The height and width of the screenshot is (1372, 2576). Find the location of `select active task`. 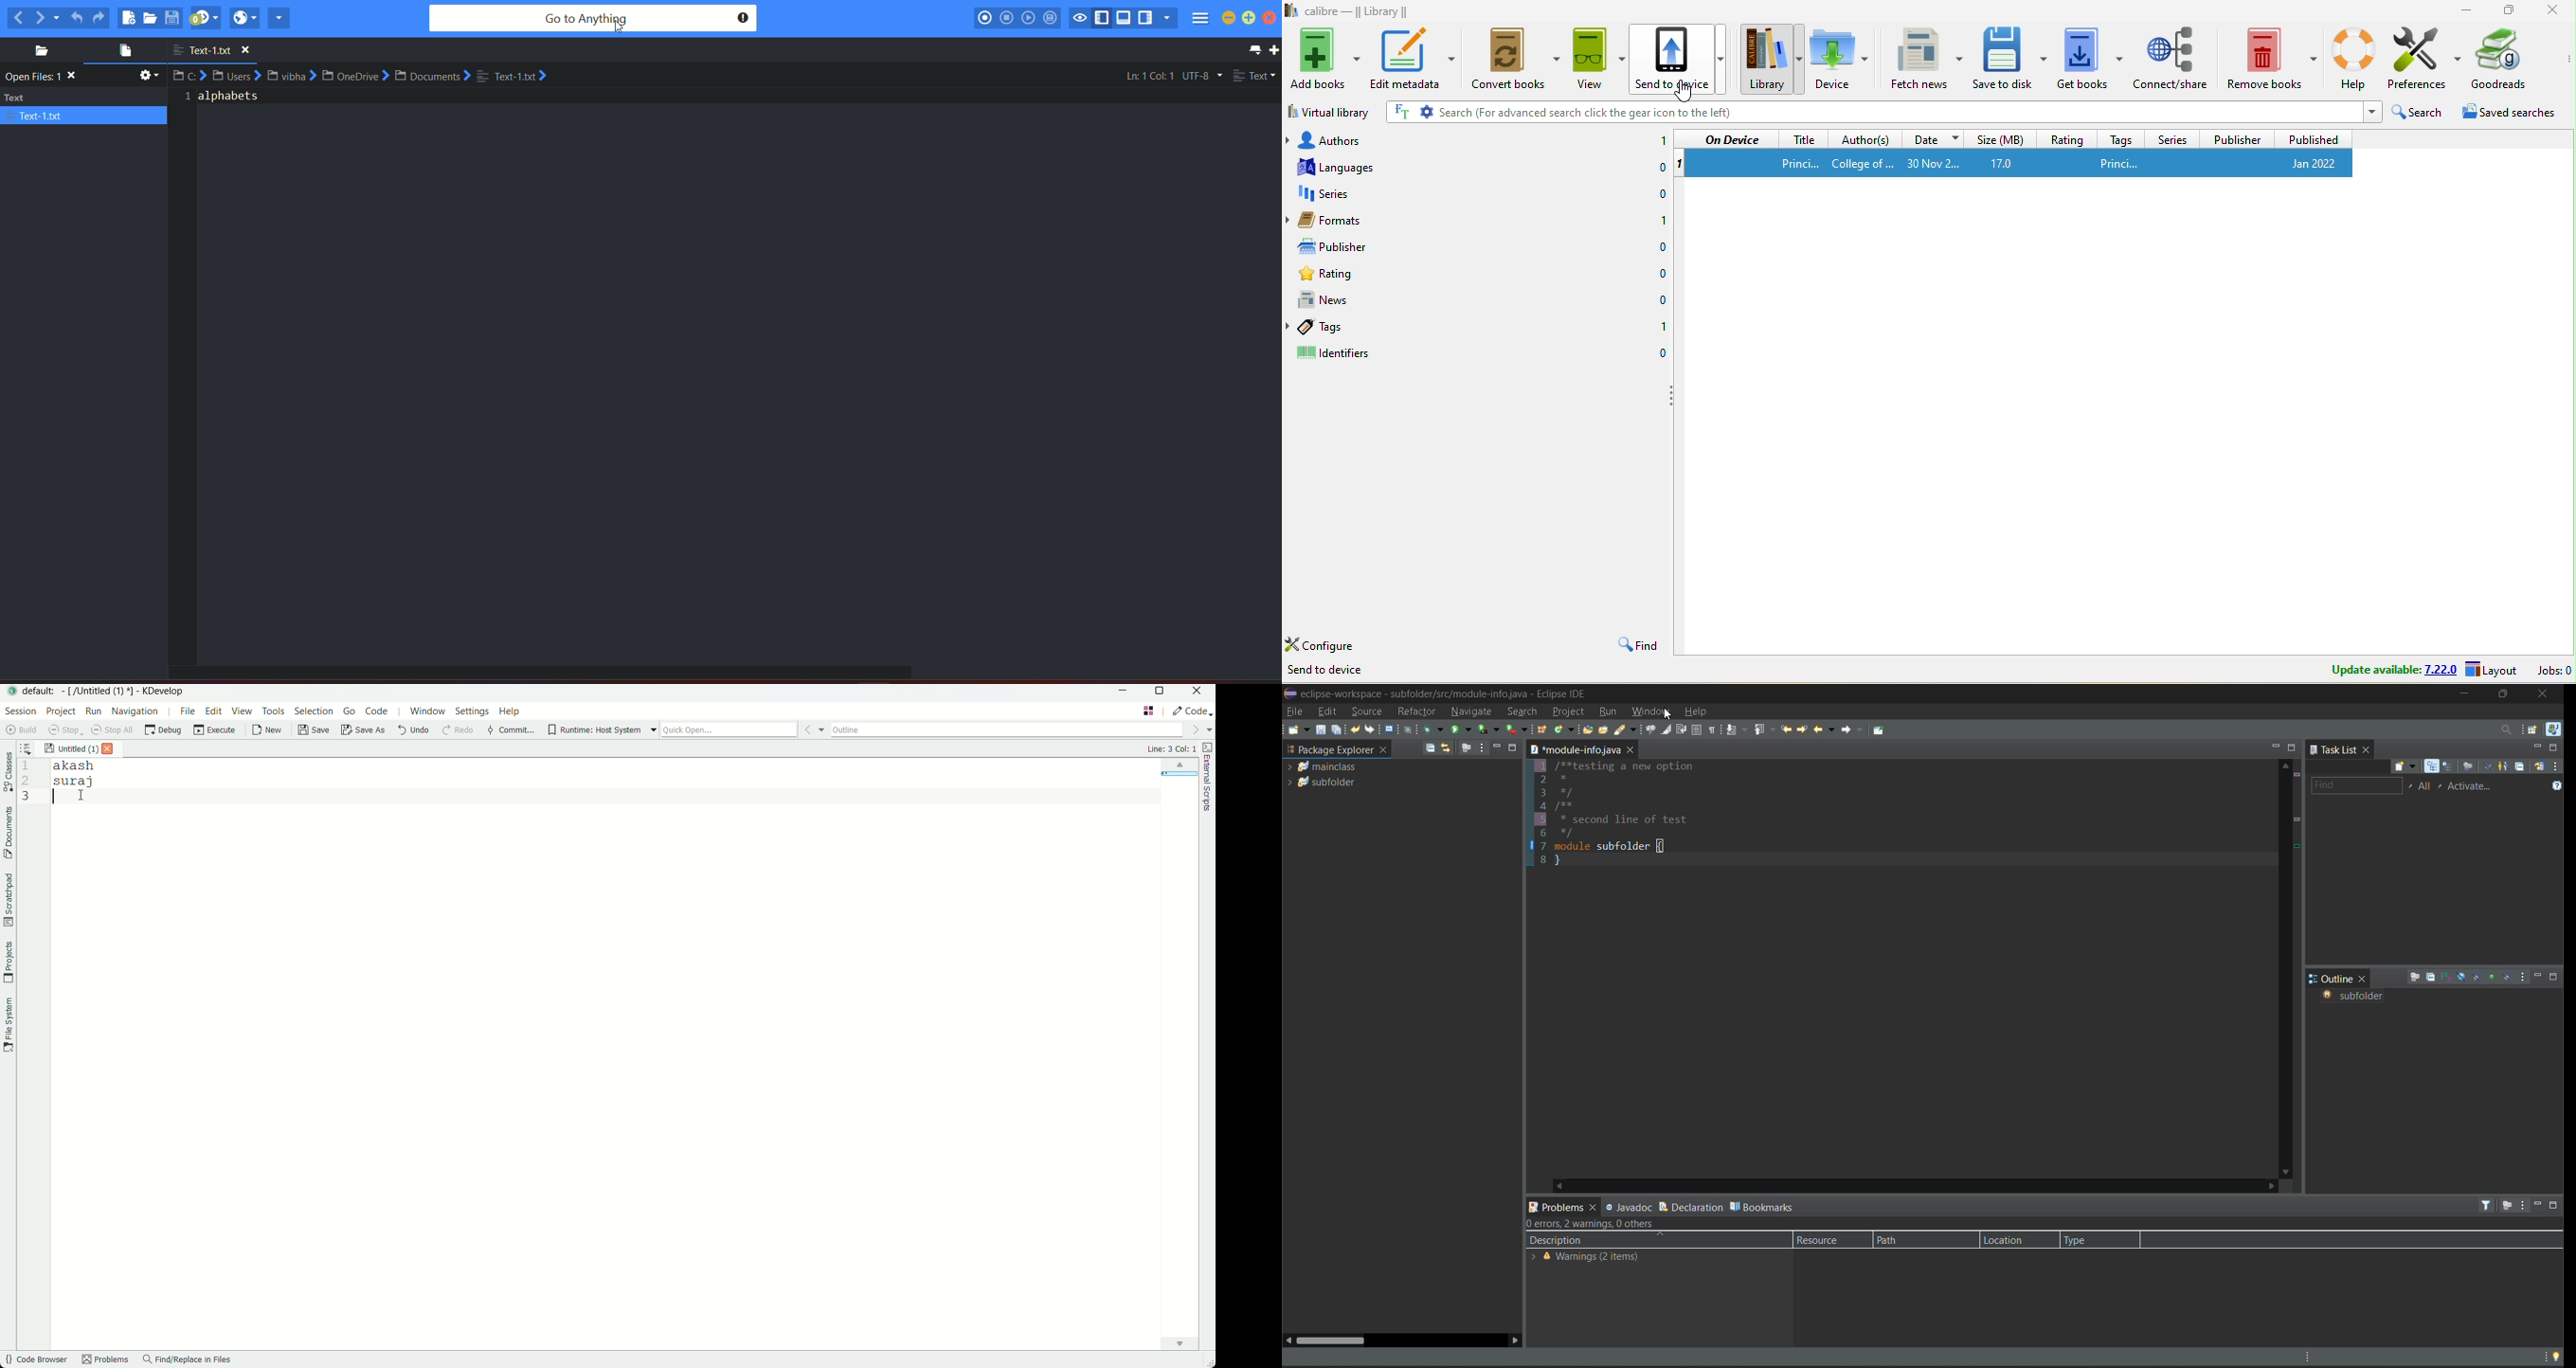

select active task is located at coordinates (2443, 787).